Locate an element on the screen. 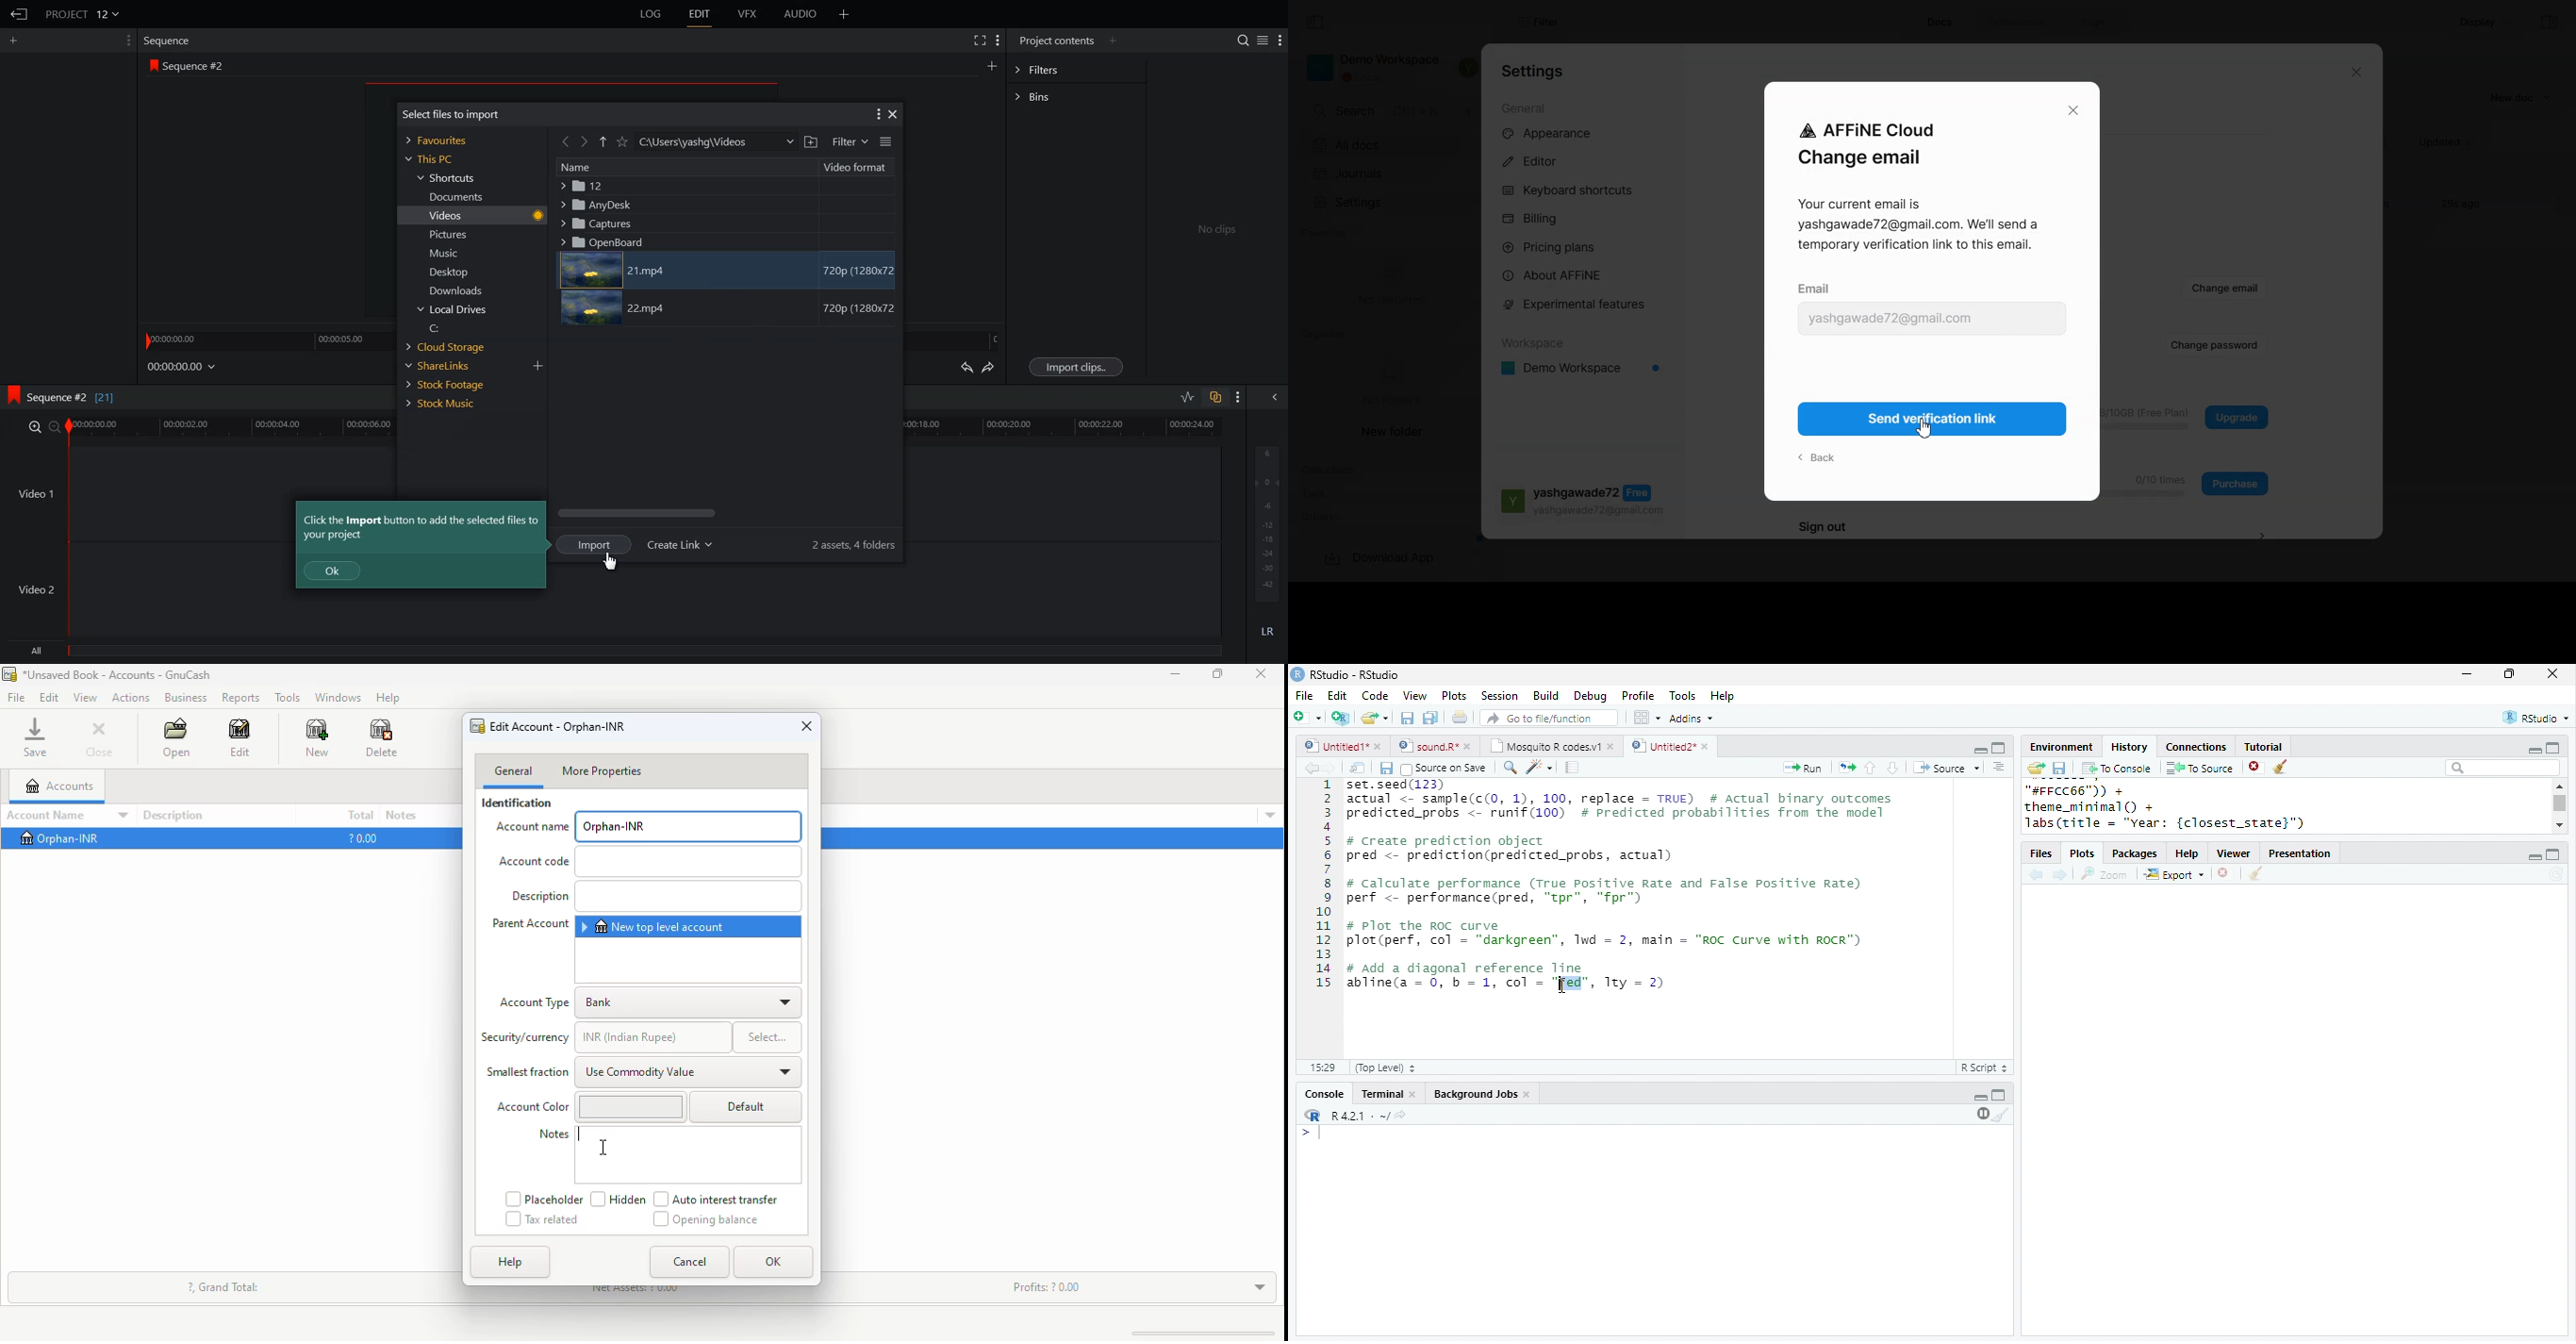 The height and width of the screenshot is (1344, 2576). ?, grand total:  is located at coordinates (224, 1287).